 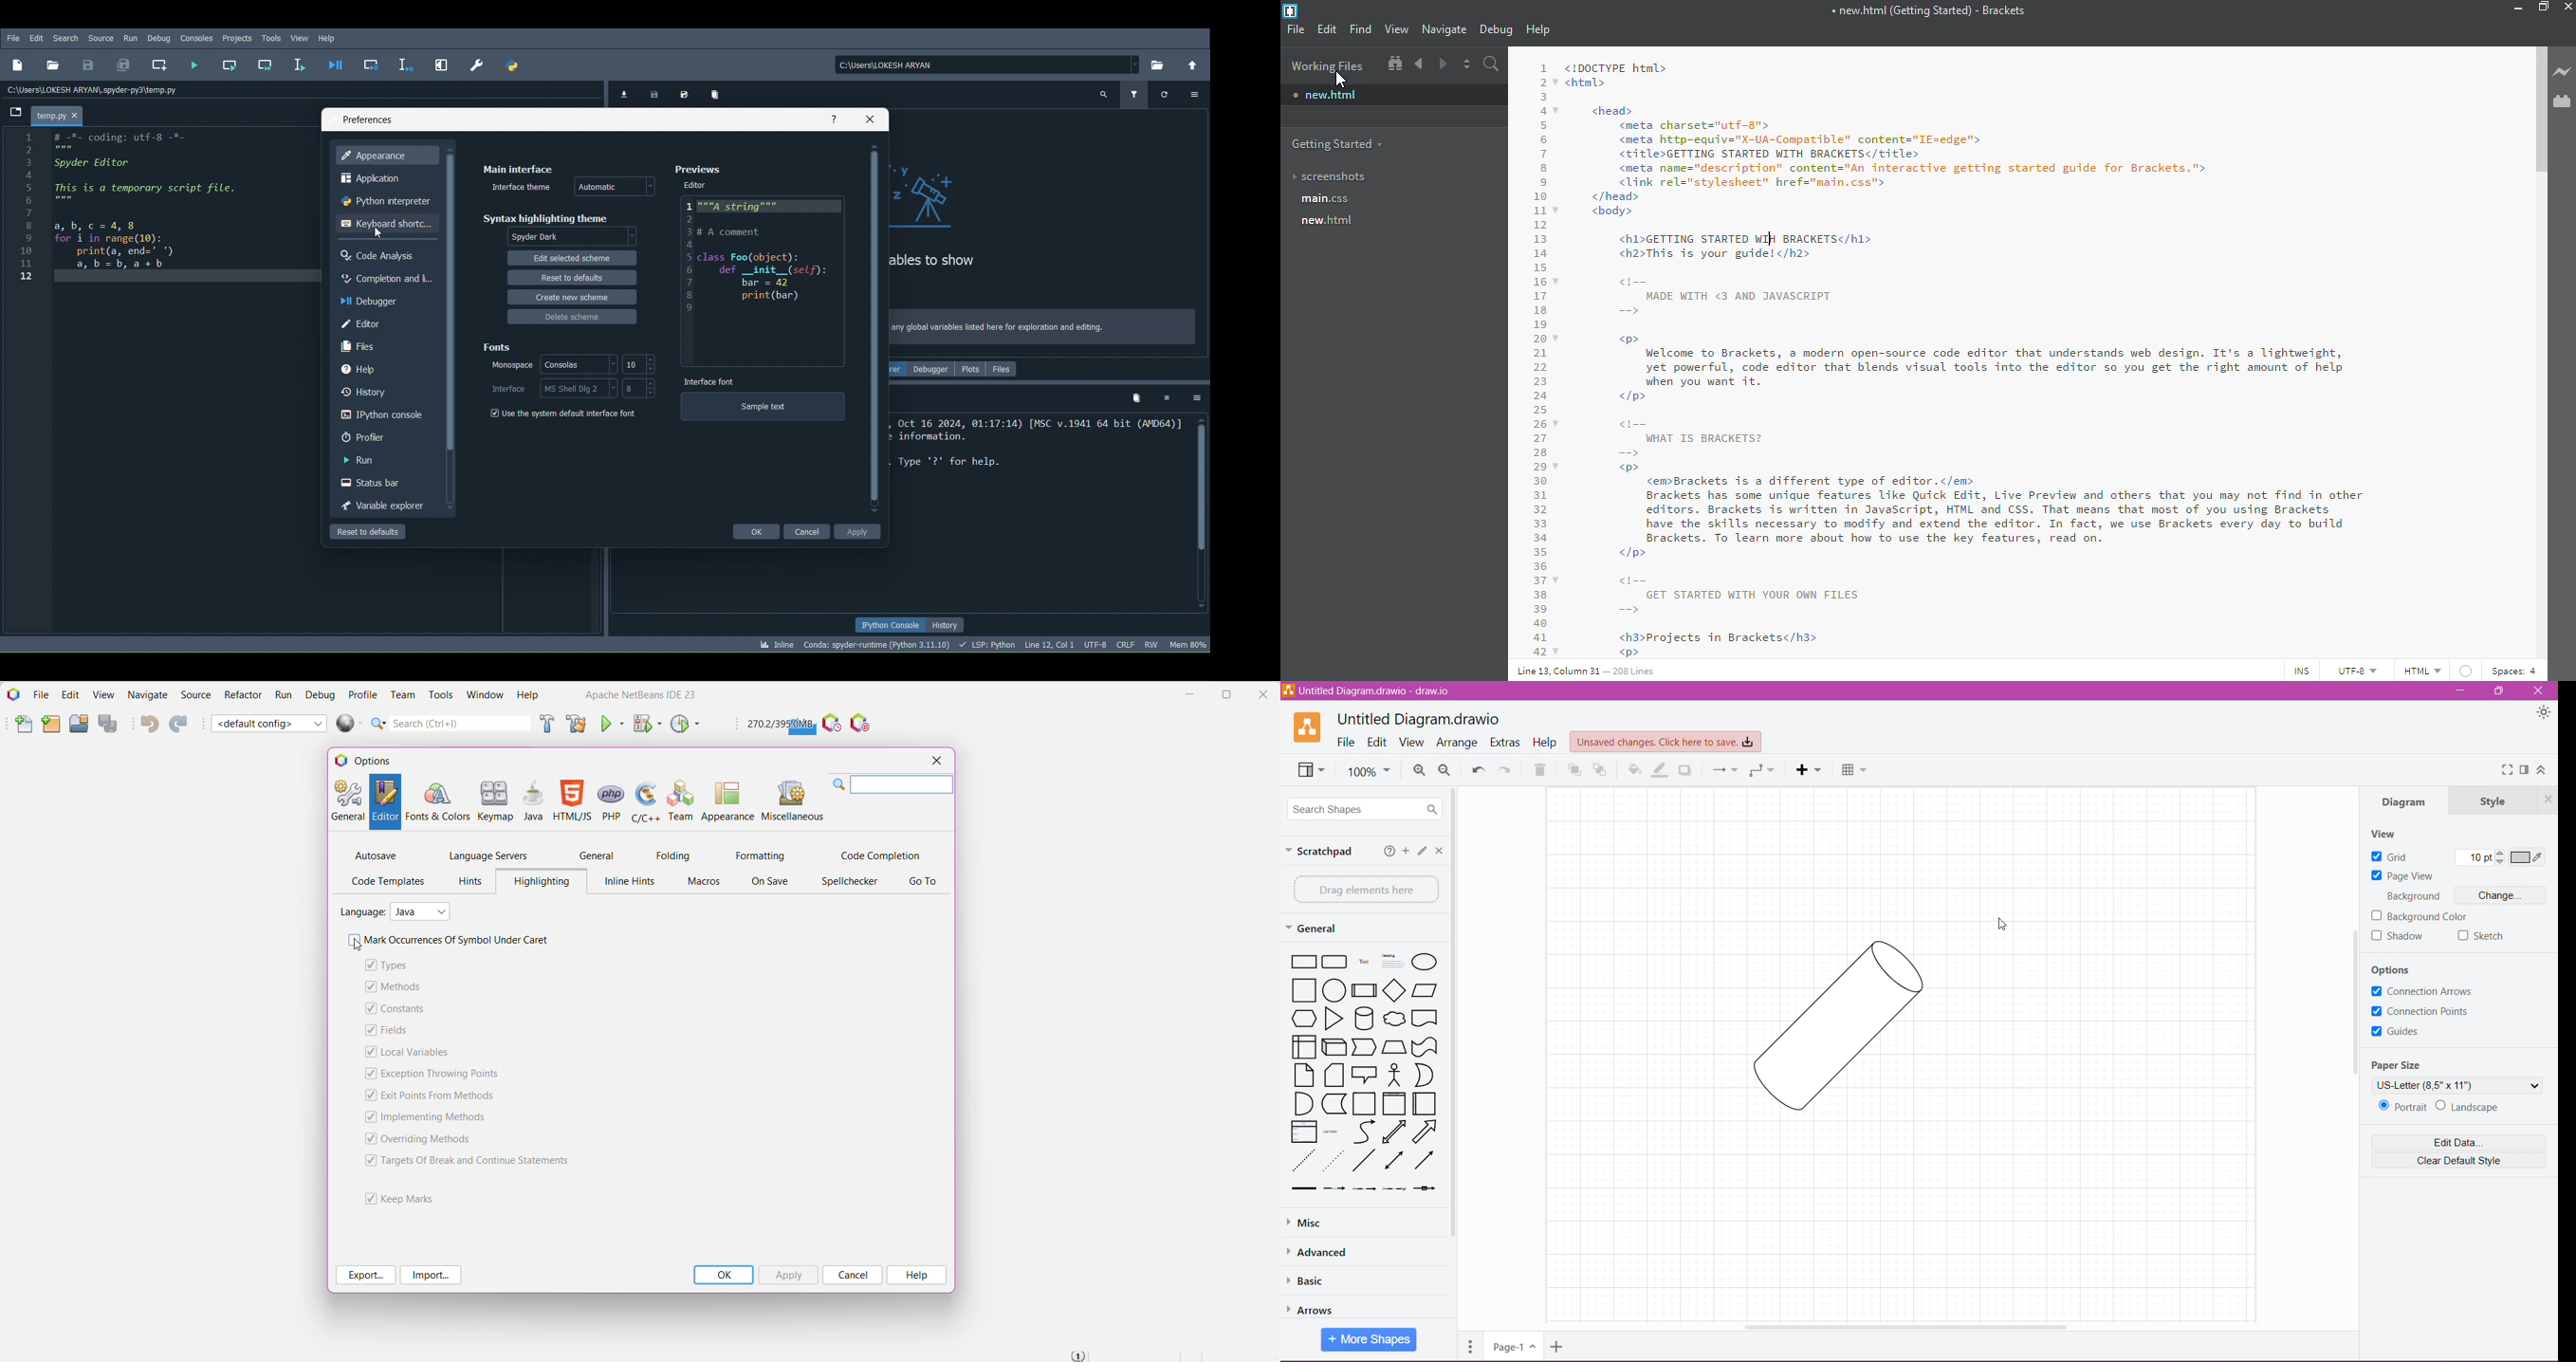 What do you see at coordinates (2562, 101) in the screenshot?
I see `enable extension` at bounding box center [2562, 101].